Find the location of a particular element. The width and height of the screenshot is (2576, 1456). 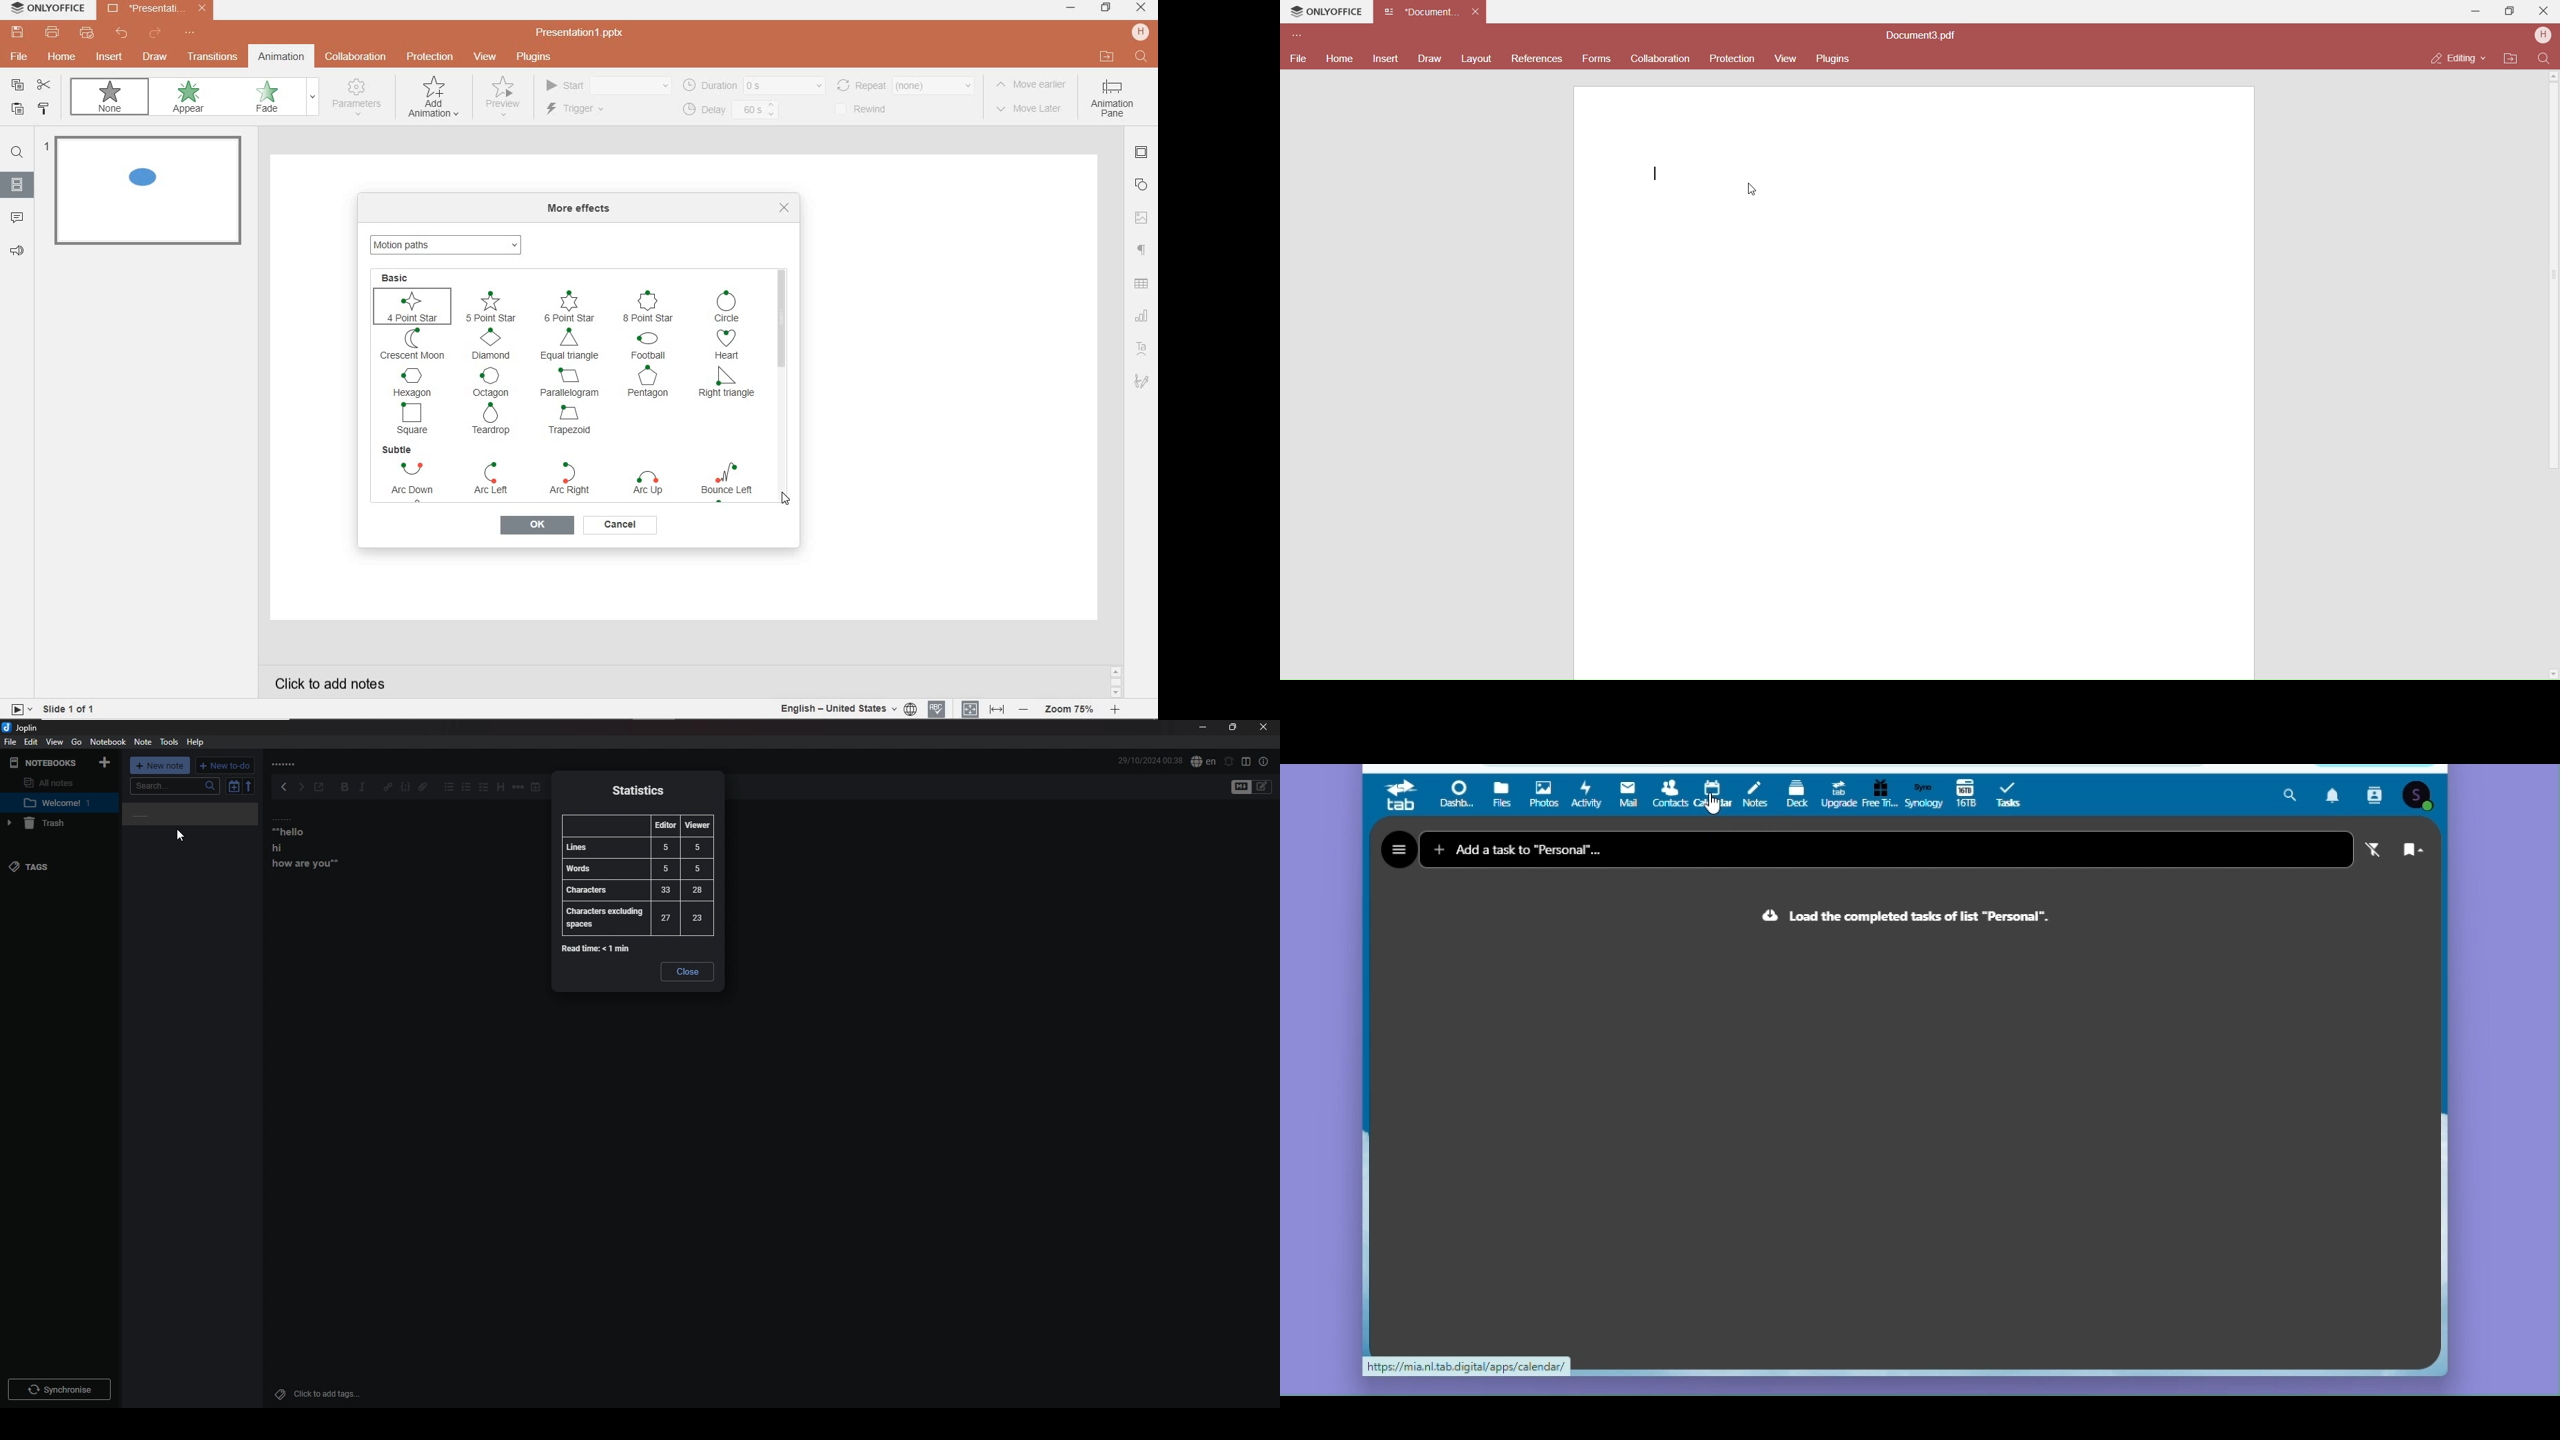

Insert time is located at coordinates (537, 787).